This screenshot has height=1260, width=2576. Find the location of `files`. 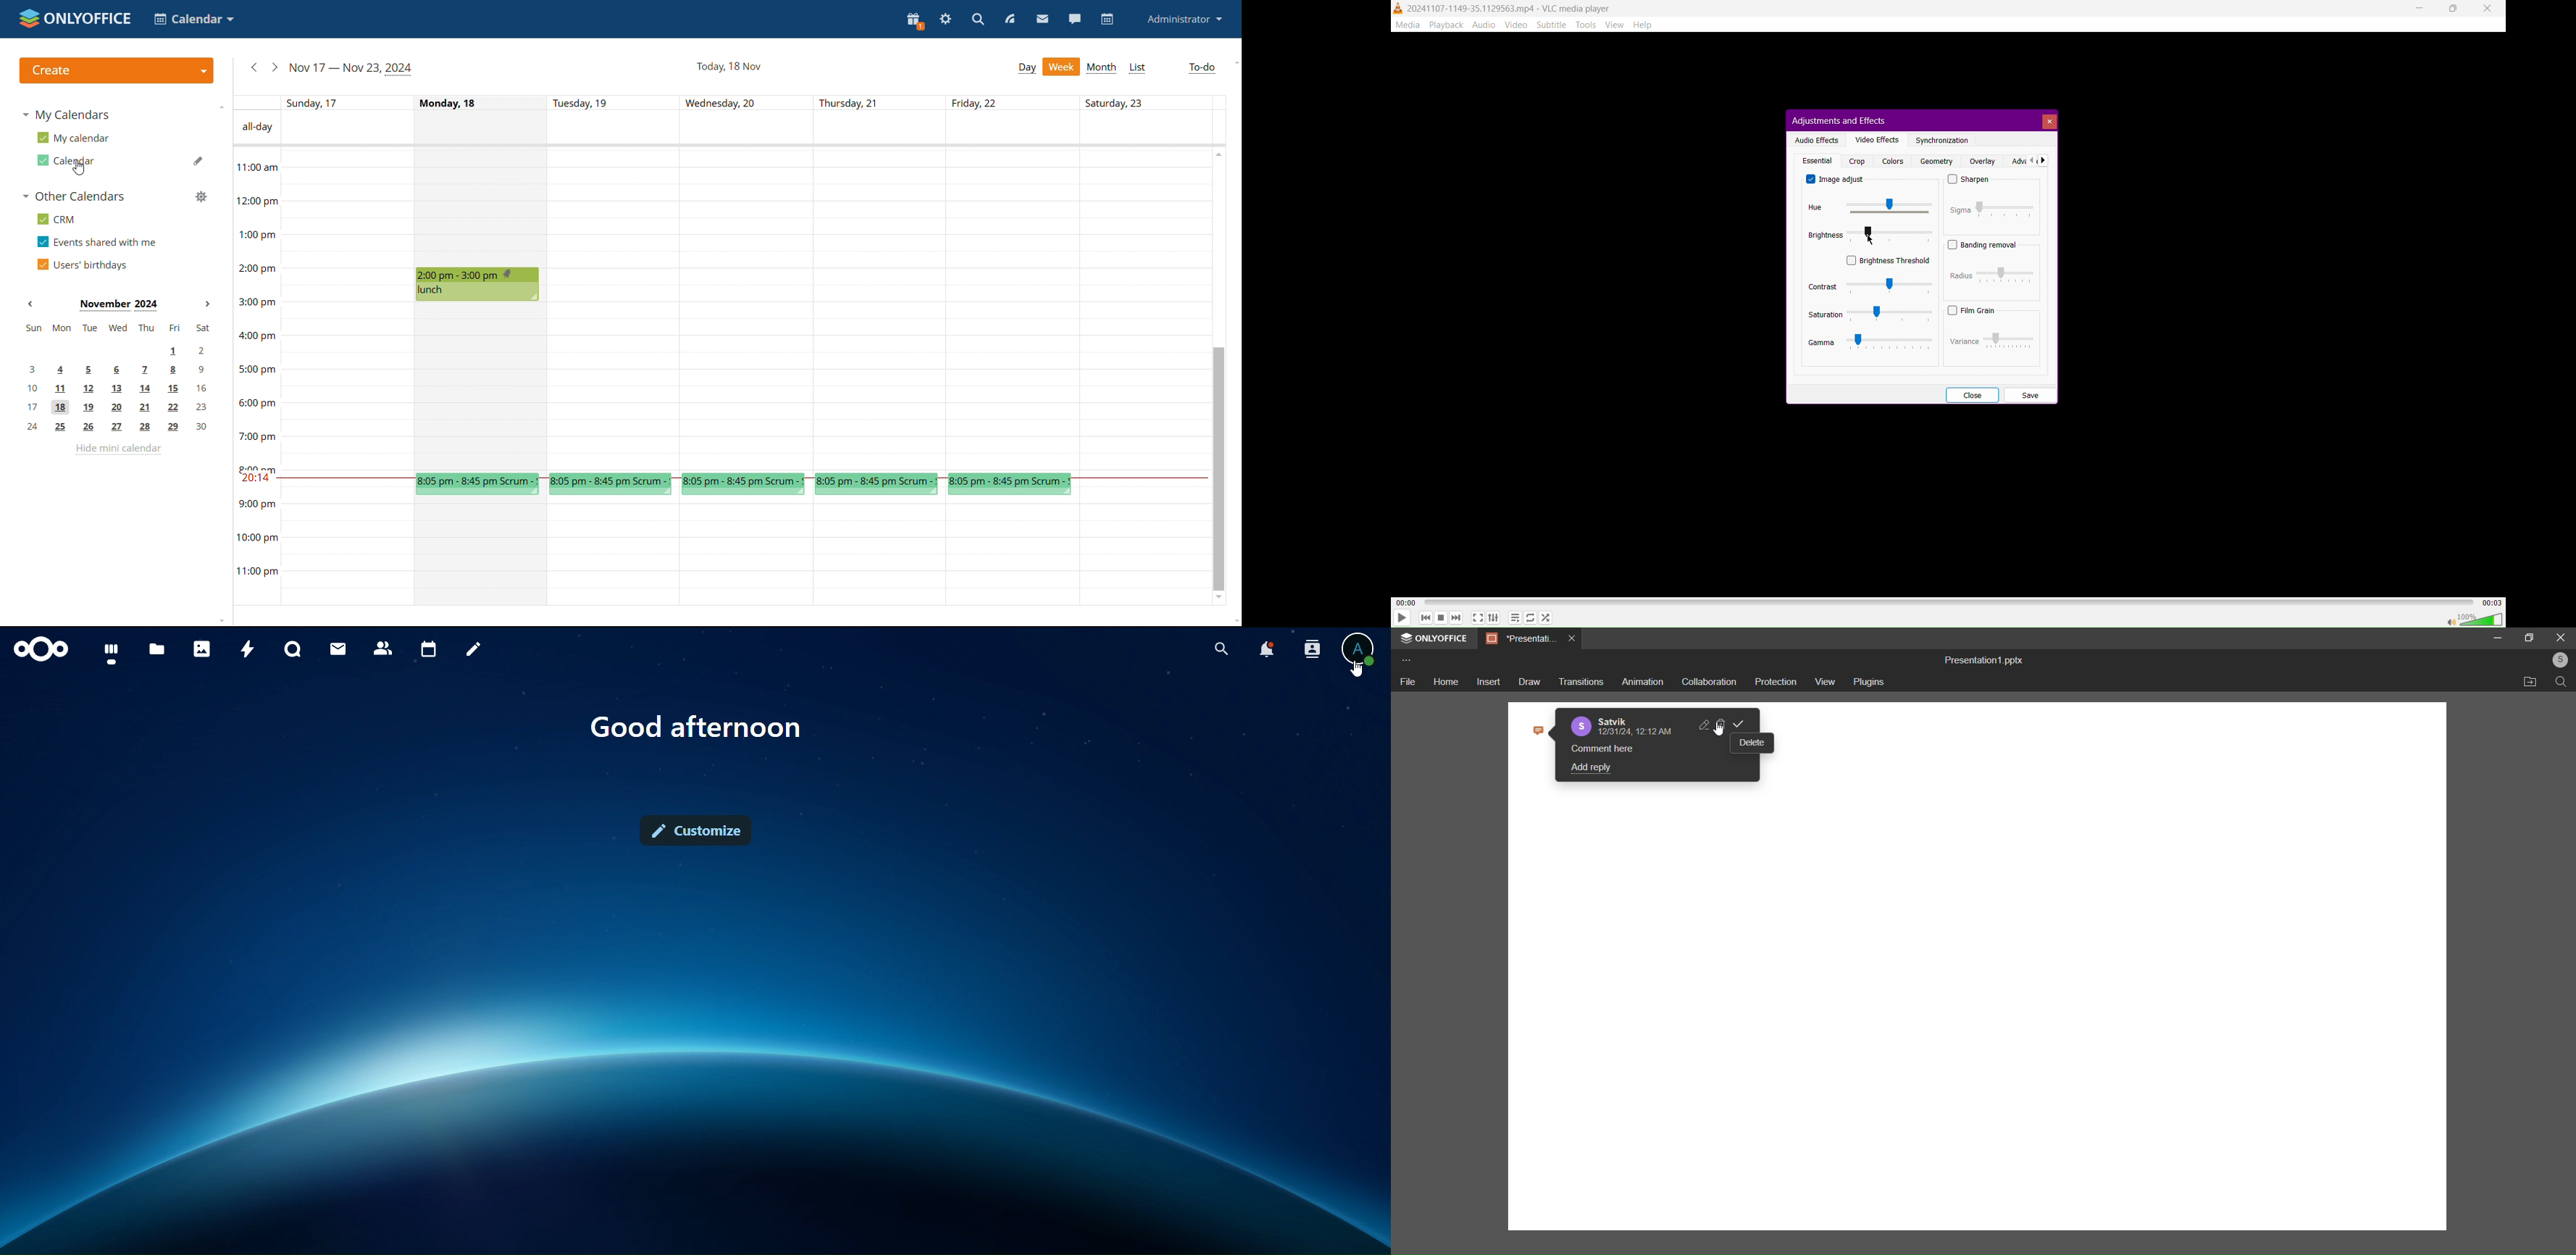

files is located at coordinates (156, 650).